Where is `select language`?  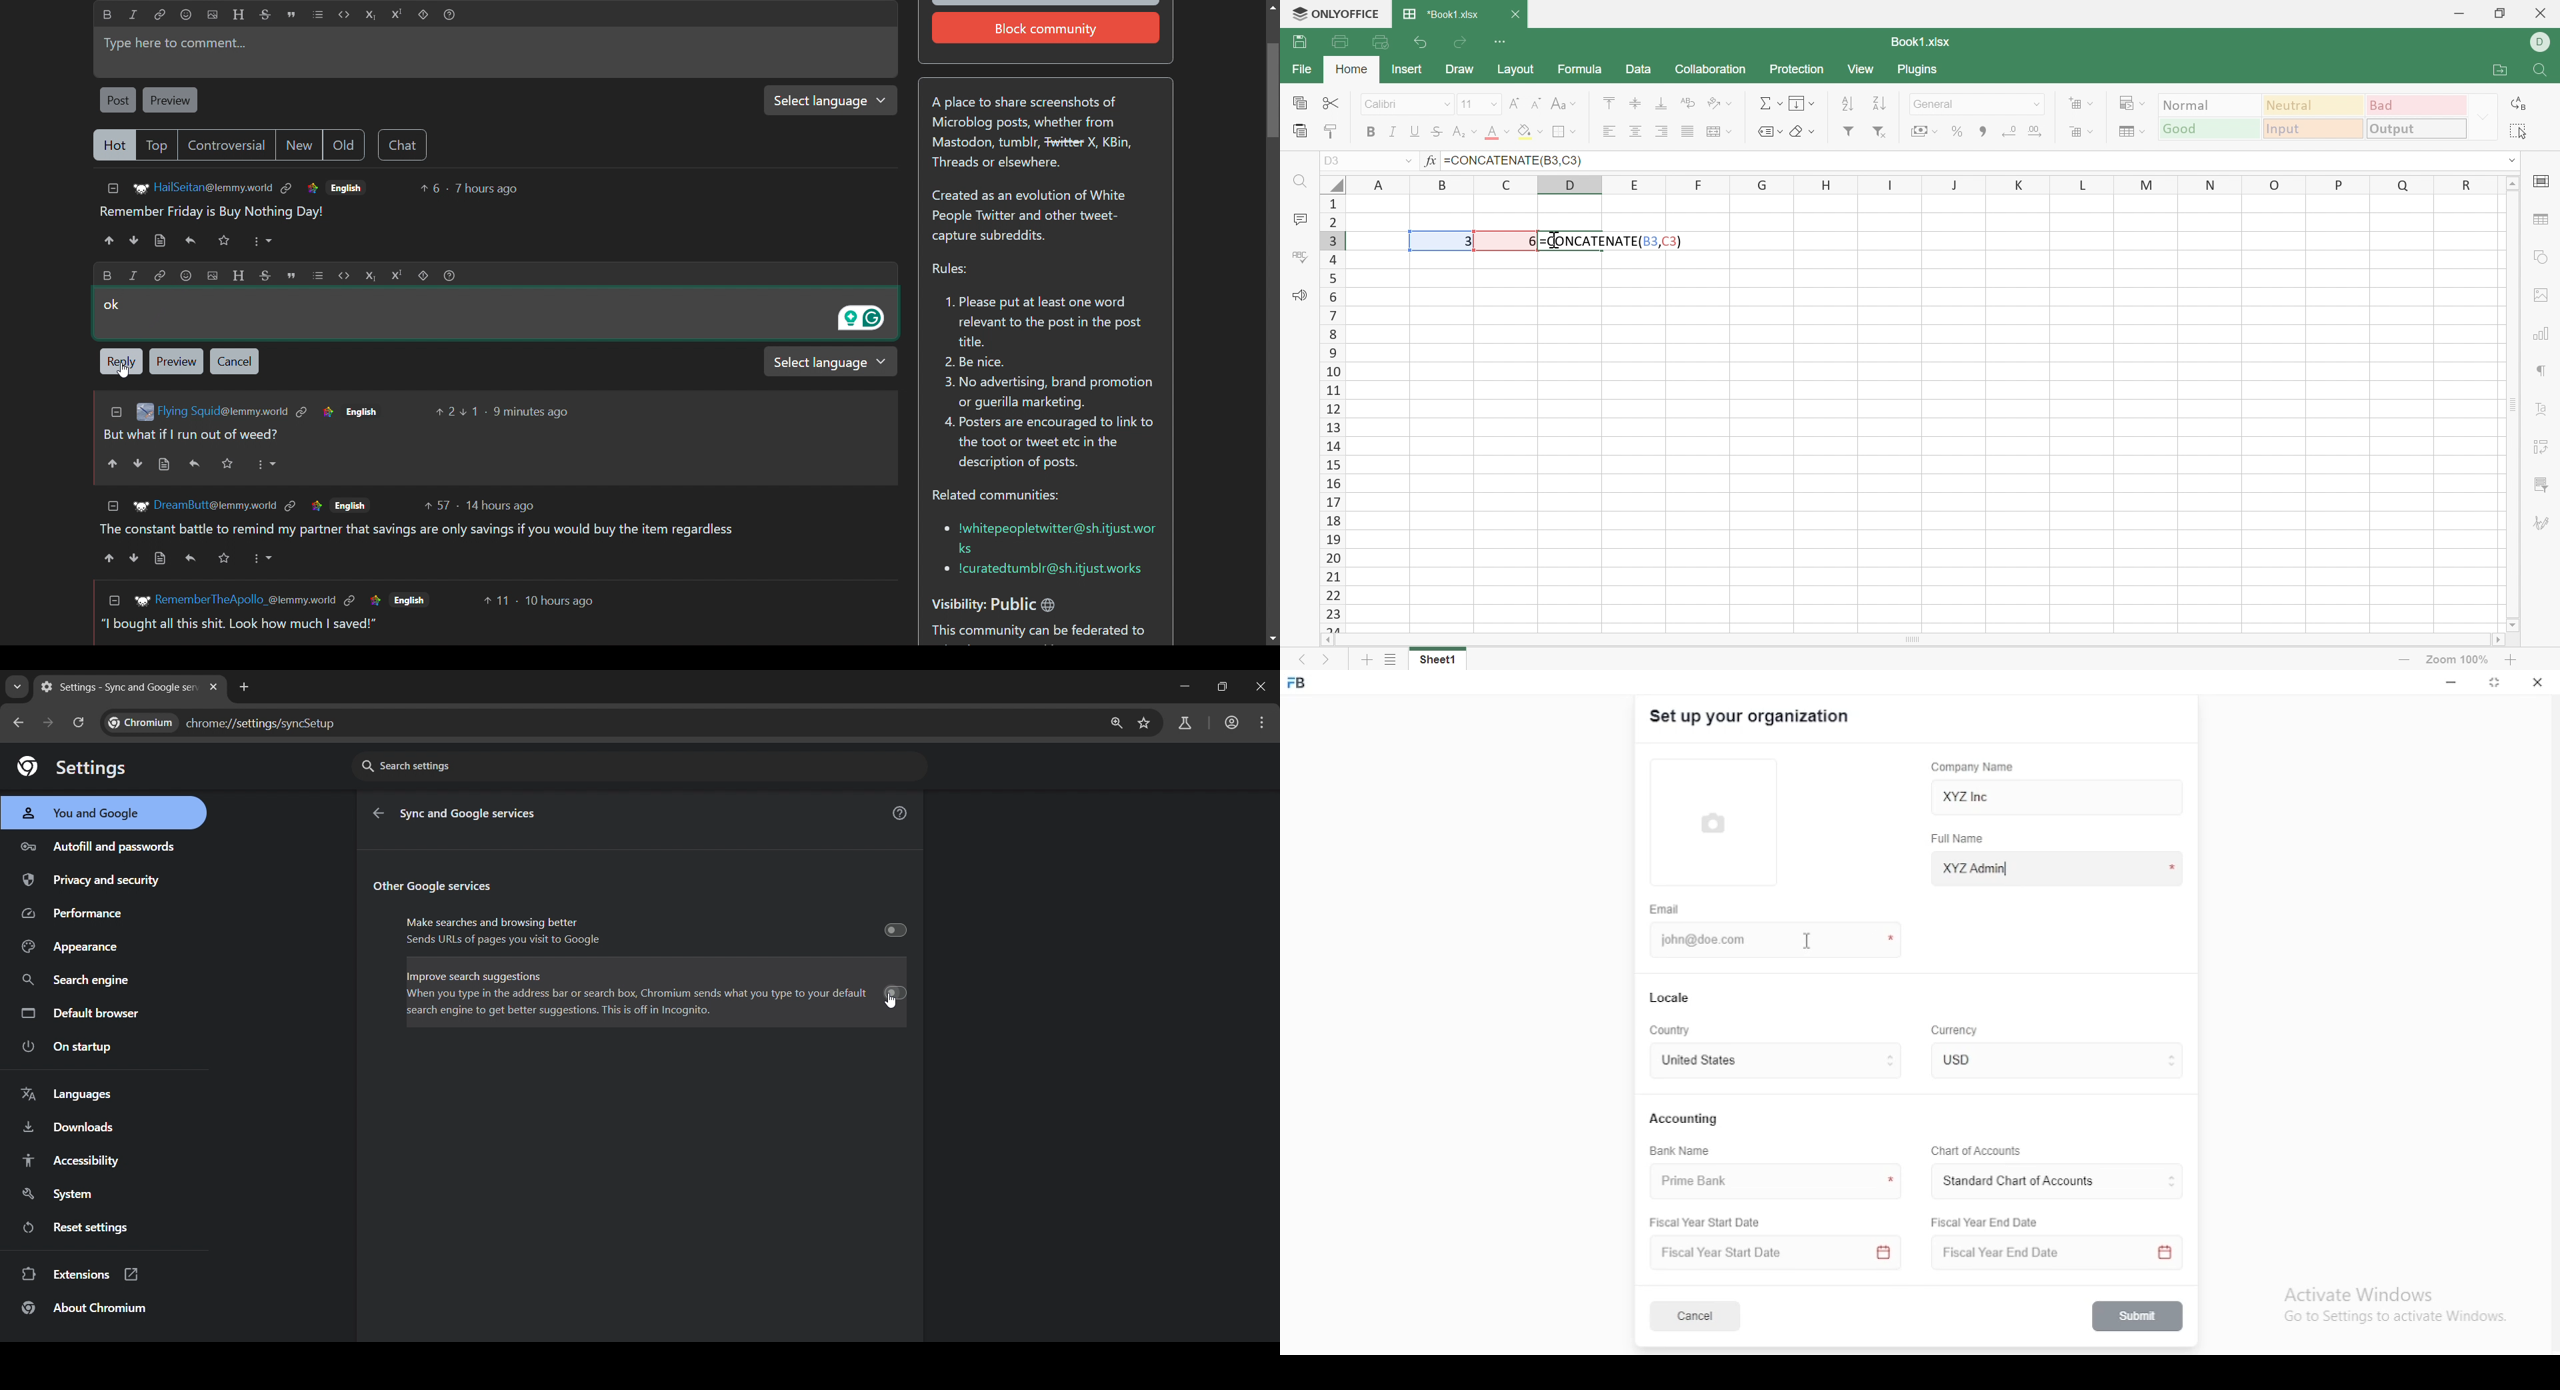
select language is located at coordinates (825, 100).